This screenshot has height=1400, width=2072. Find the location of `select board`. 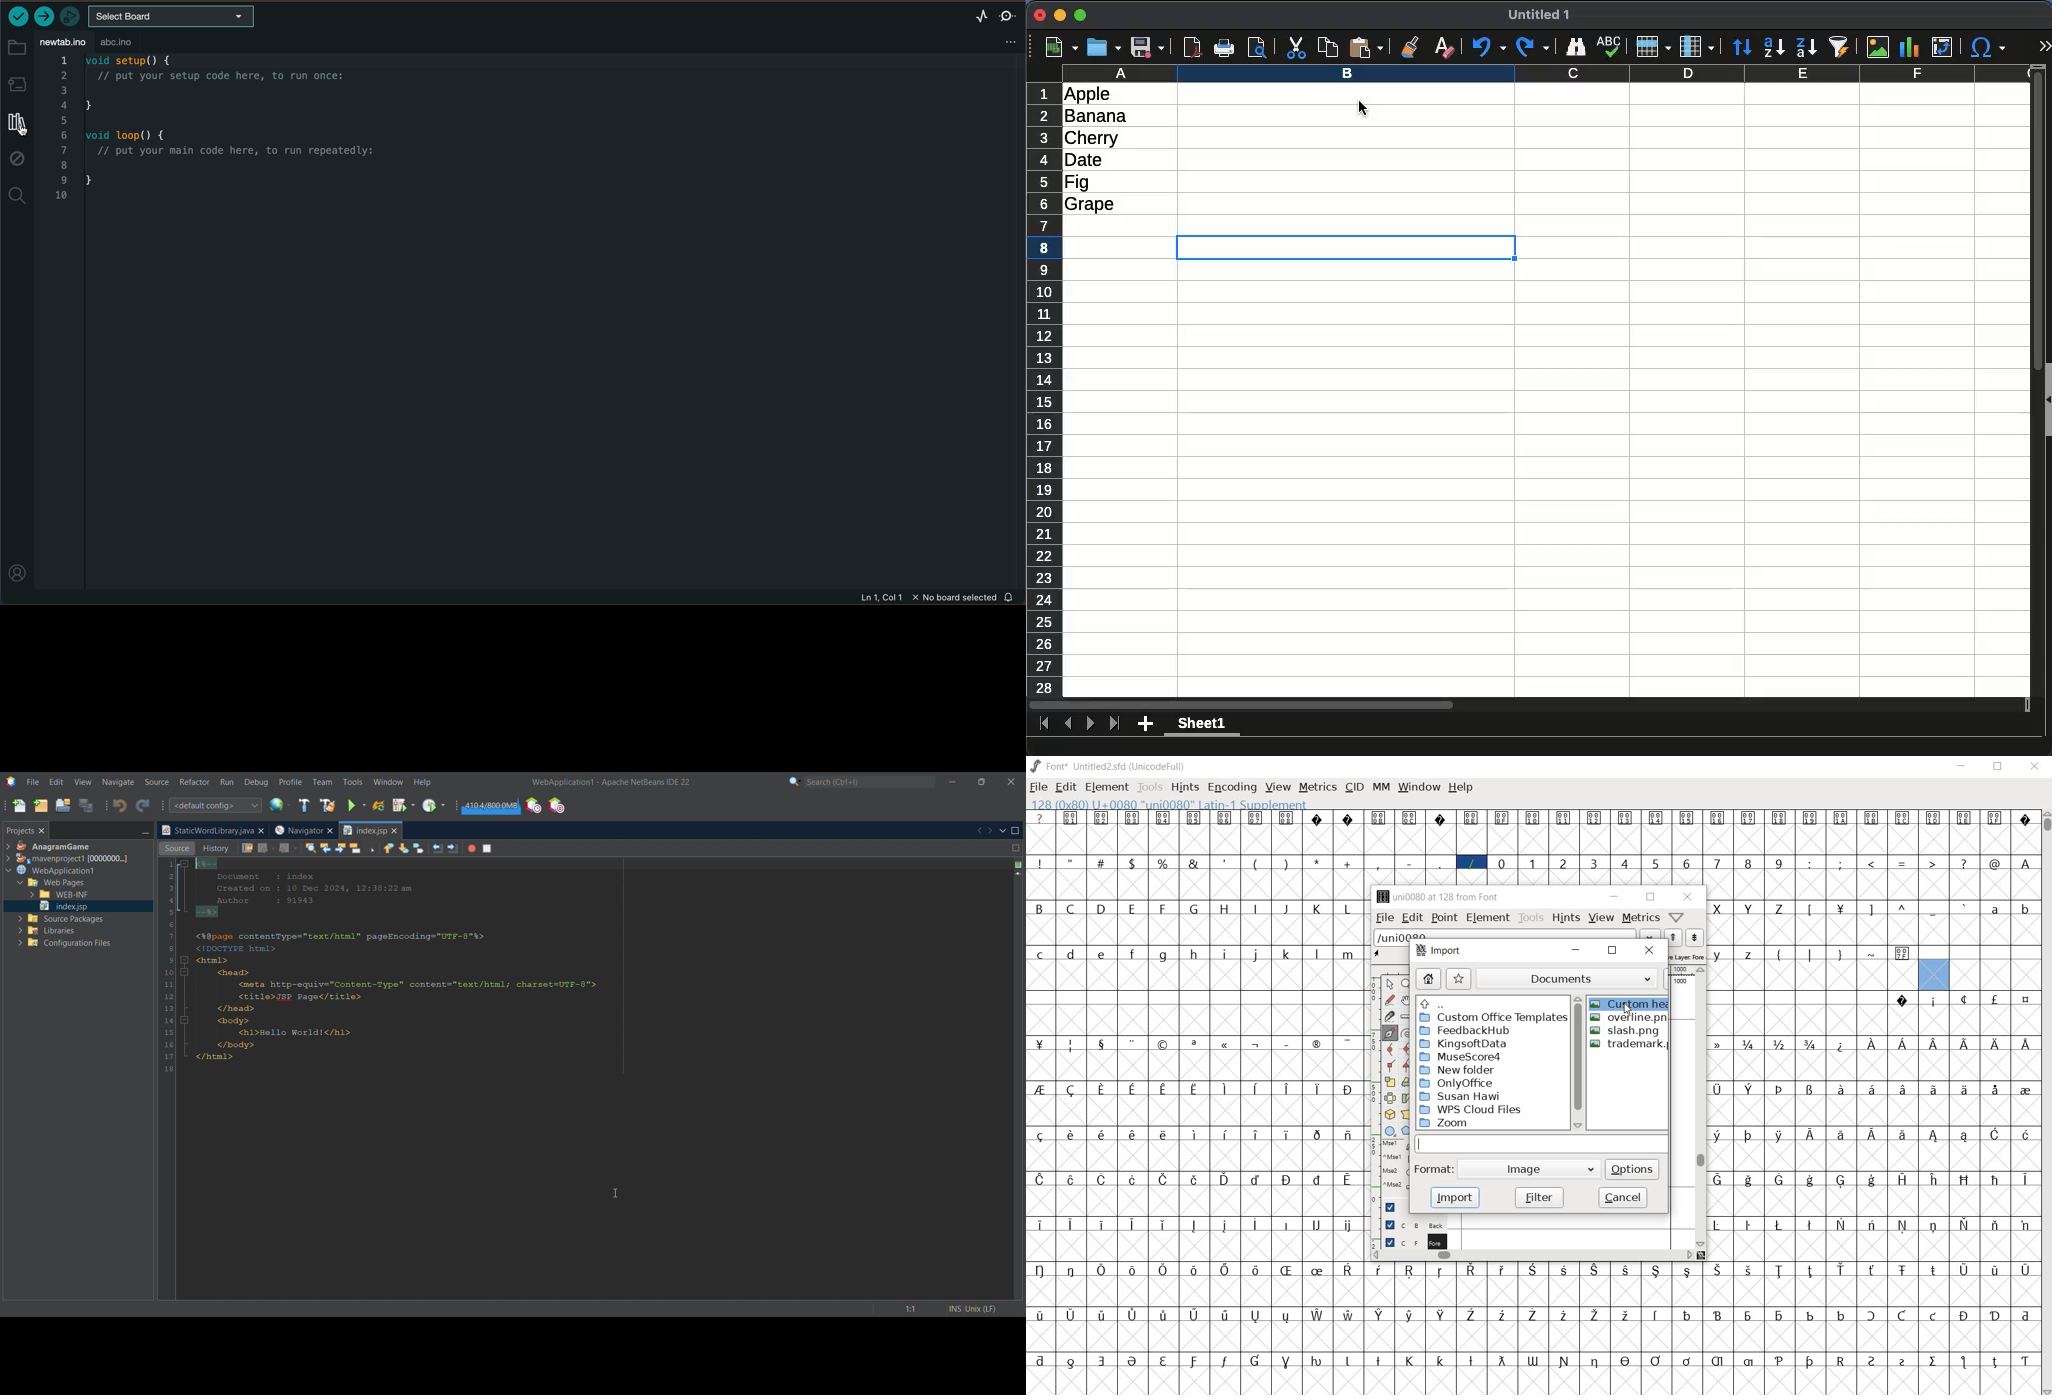

select board is located at coordinates (171, 17).